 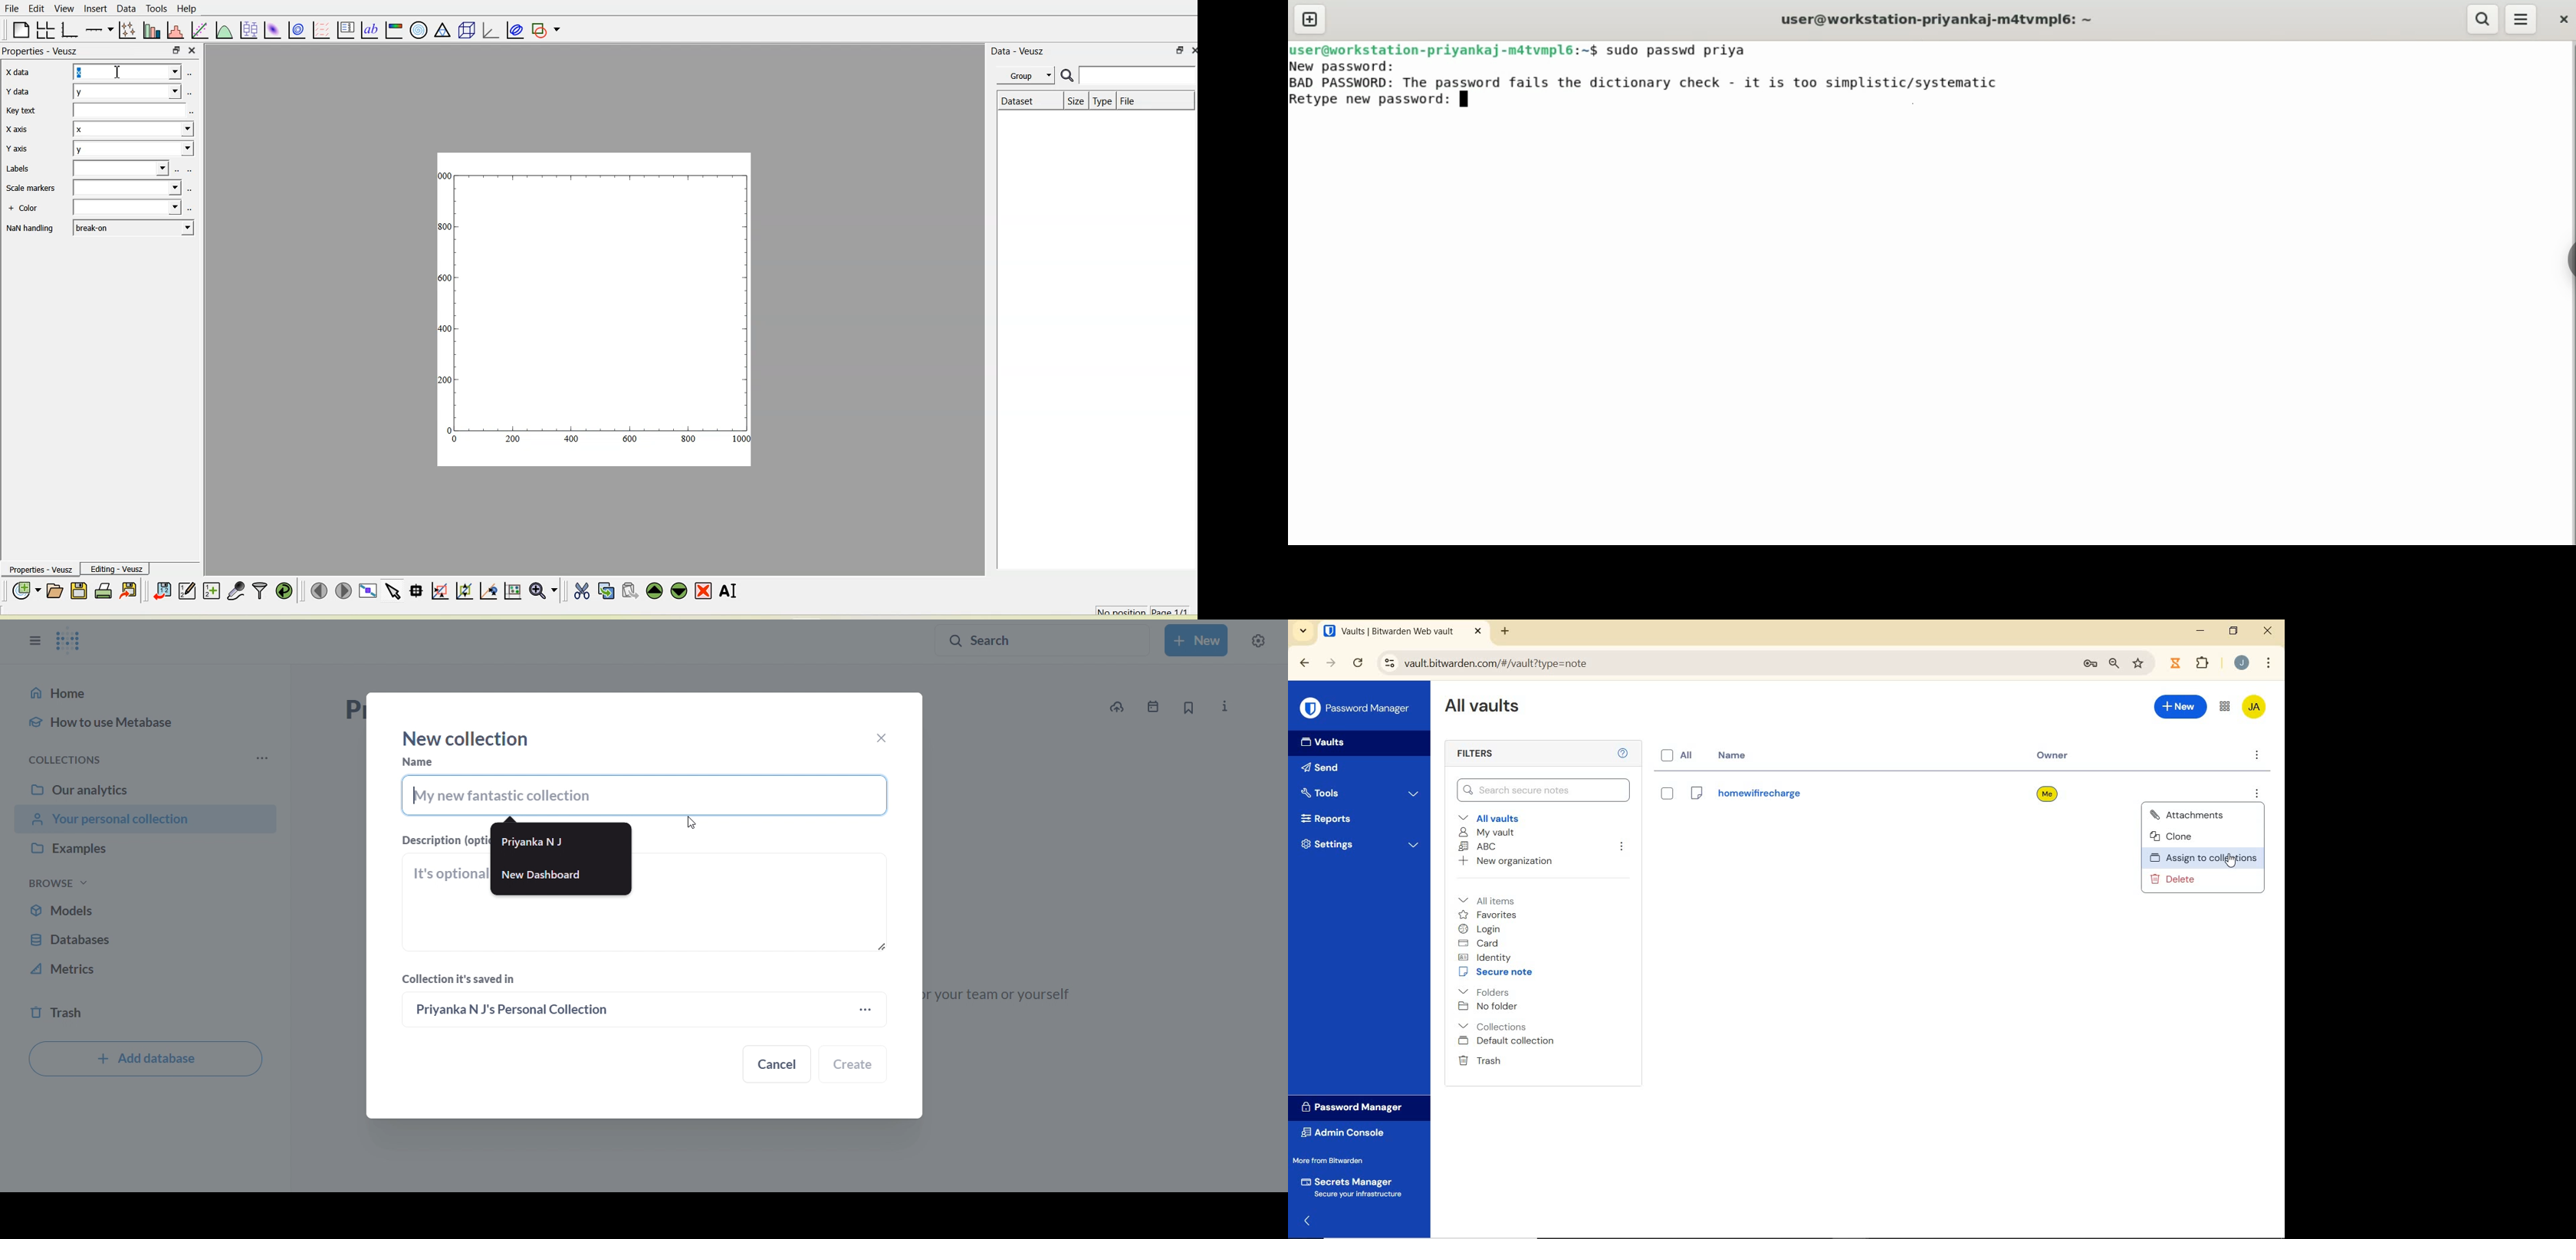 What do you see at coordinates (1544, 791) in the screenshot?
I see `Search Vault` at bounding box center [1544, 791].